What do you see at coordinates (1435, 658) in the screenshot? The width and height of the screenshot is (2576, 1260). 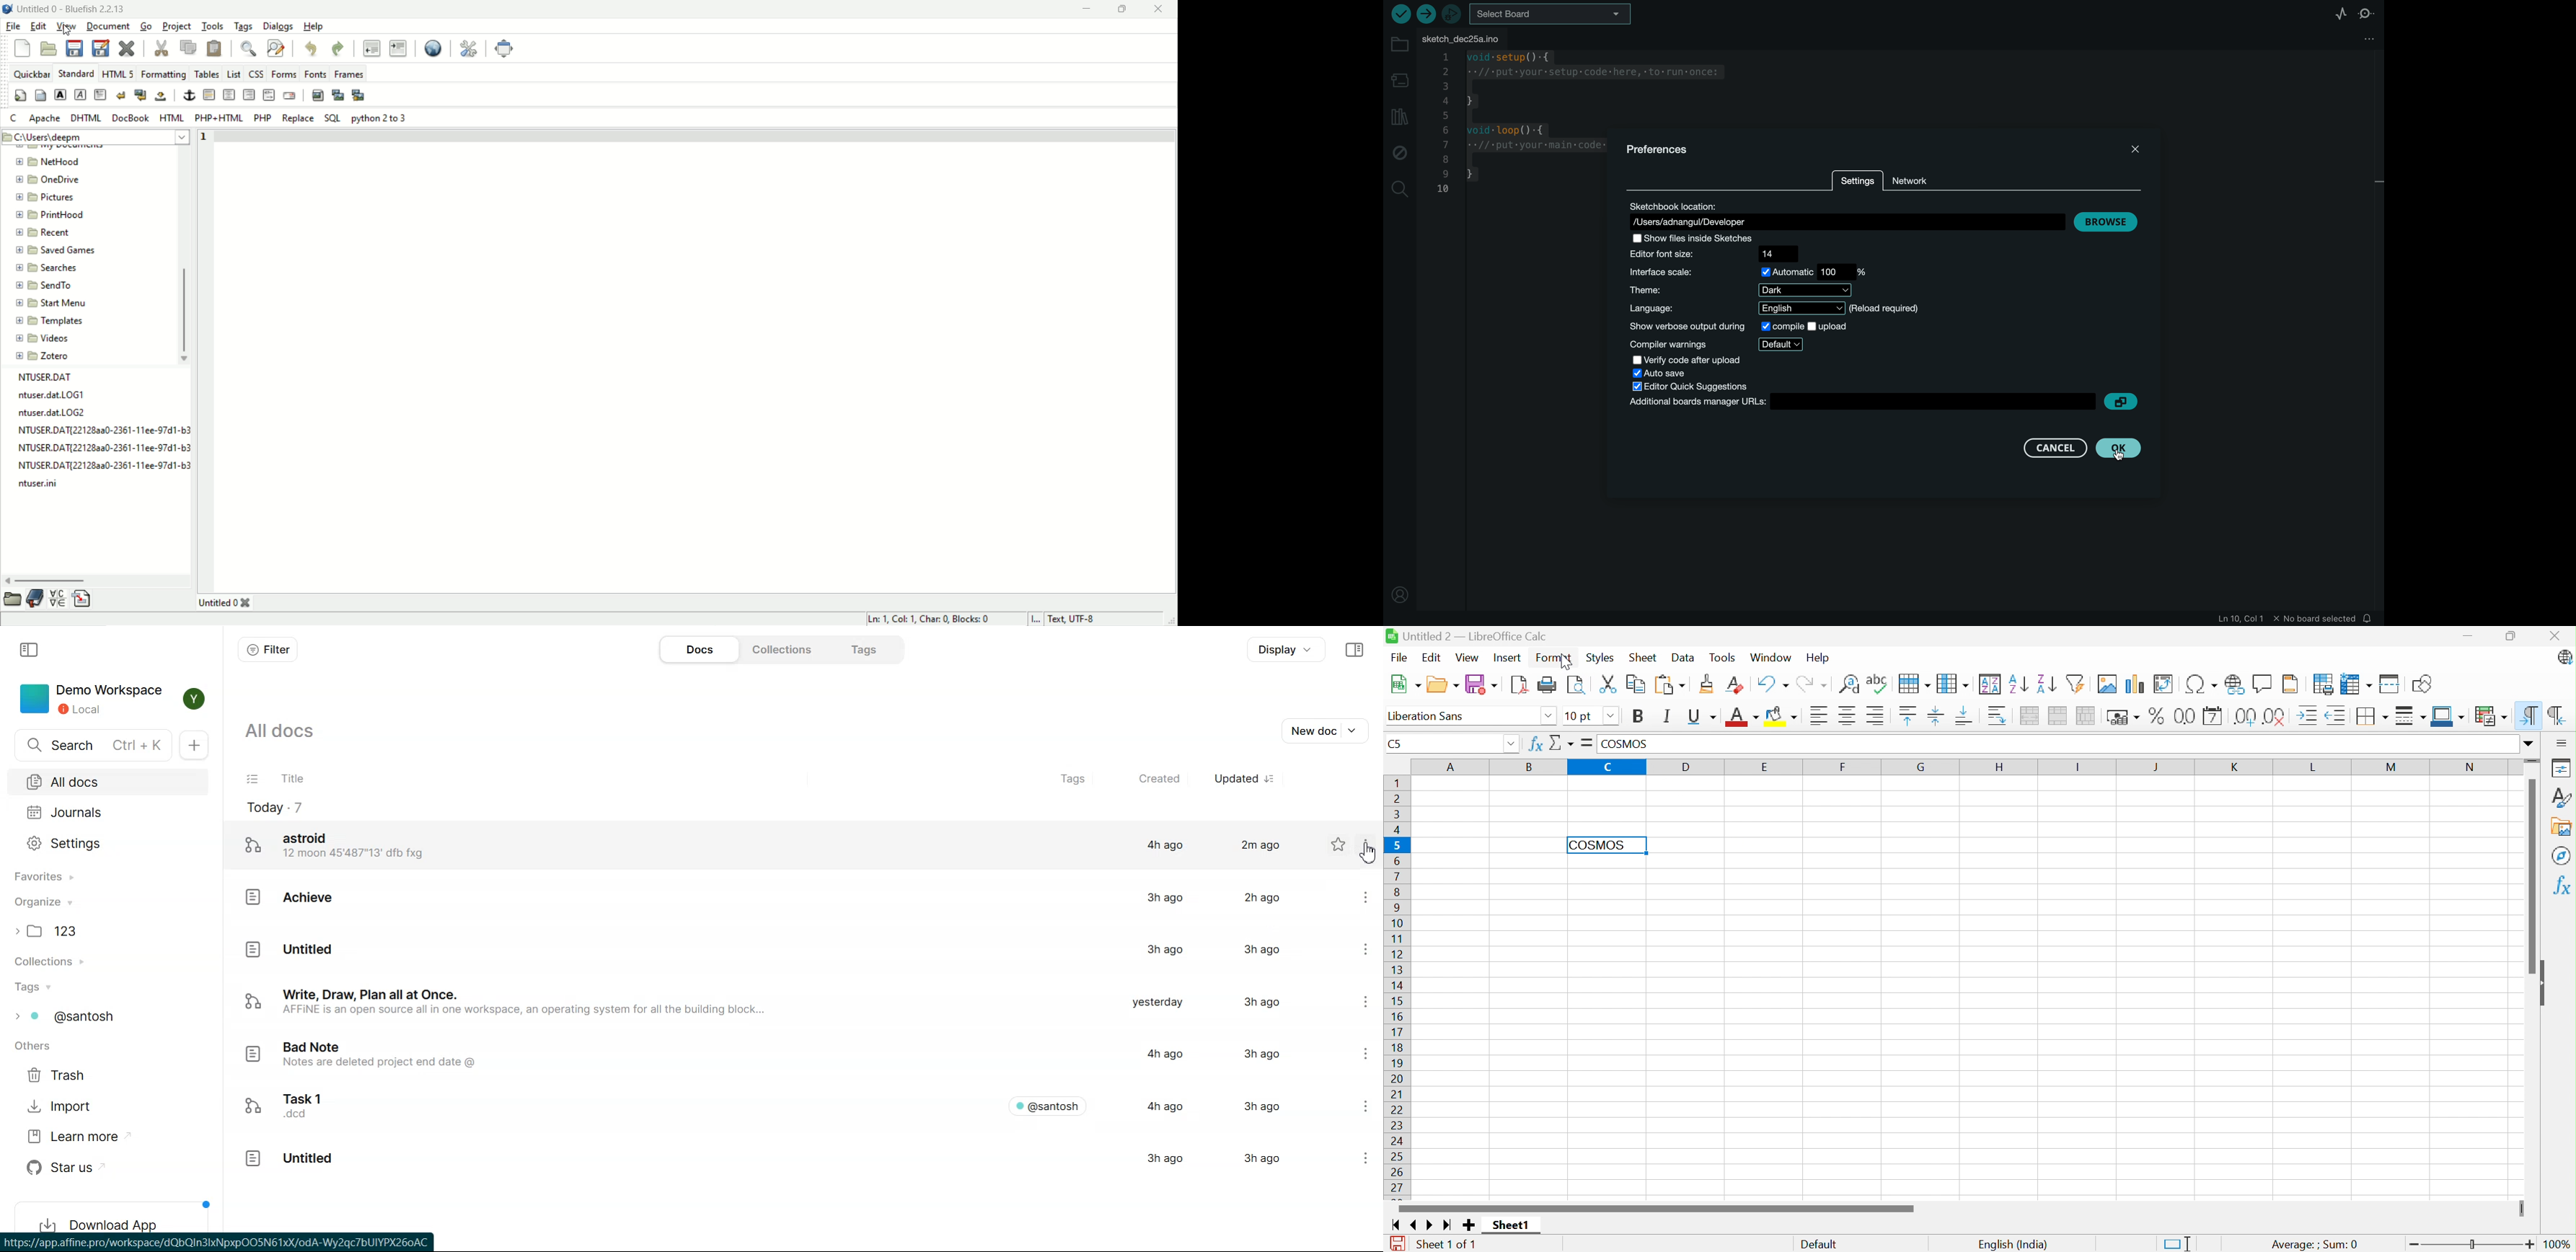 I see `Edit` at bounding box center [1435, 658].